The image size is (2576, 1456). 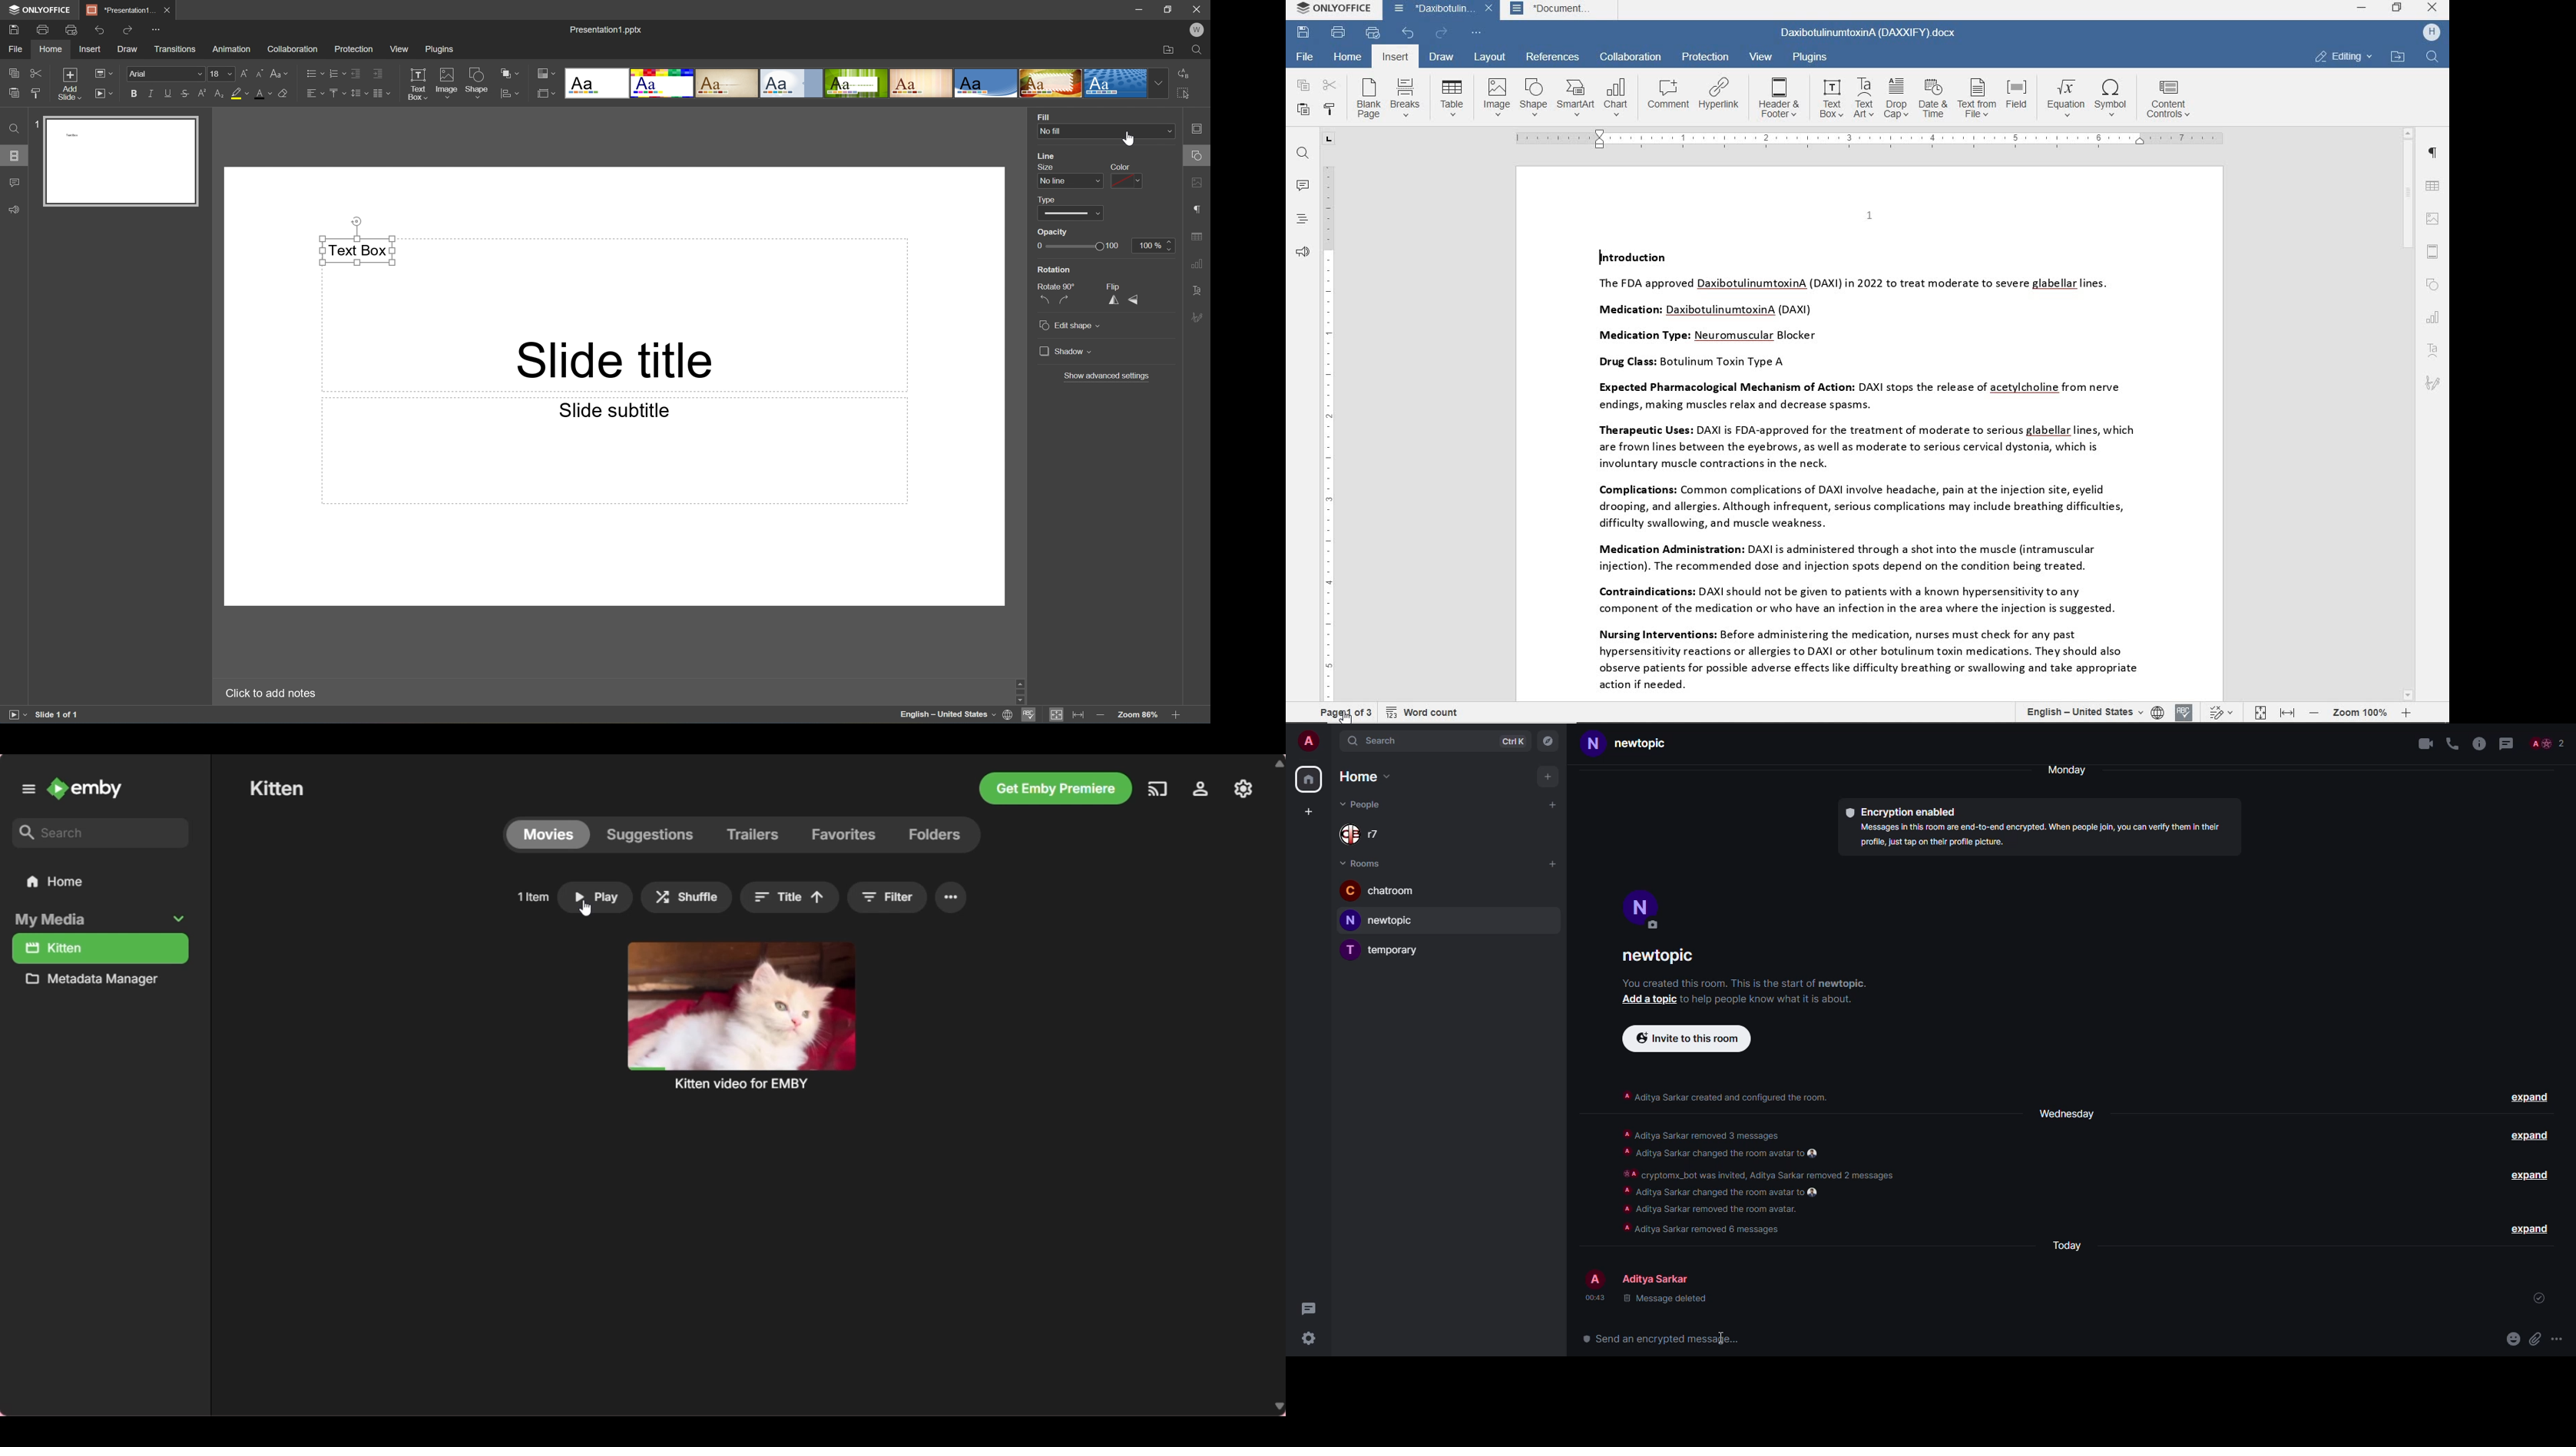 I want to click on Paste, so click(x=11, y=93).